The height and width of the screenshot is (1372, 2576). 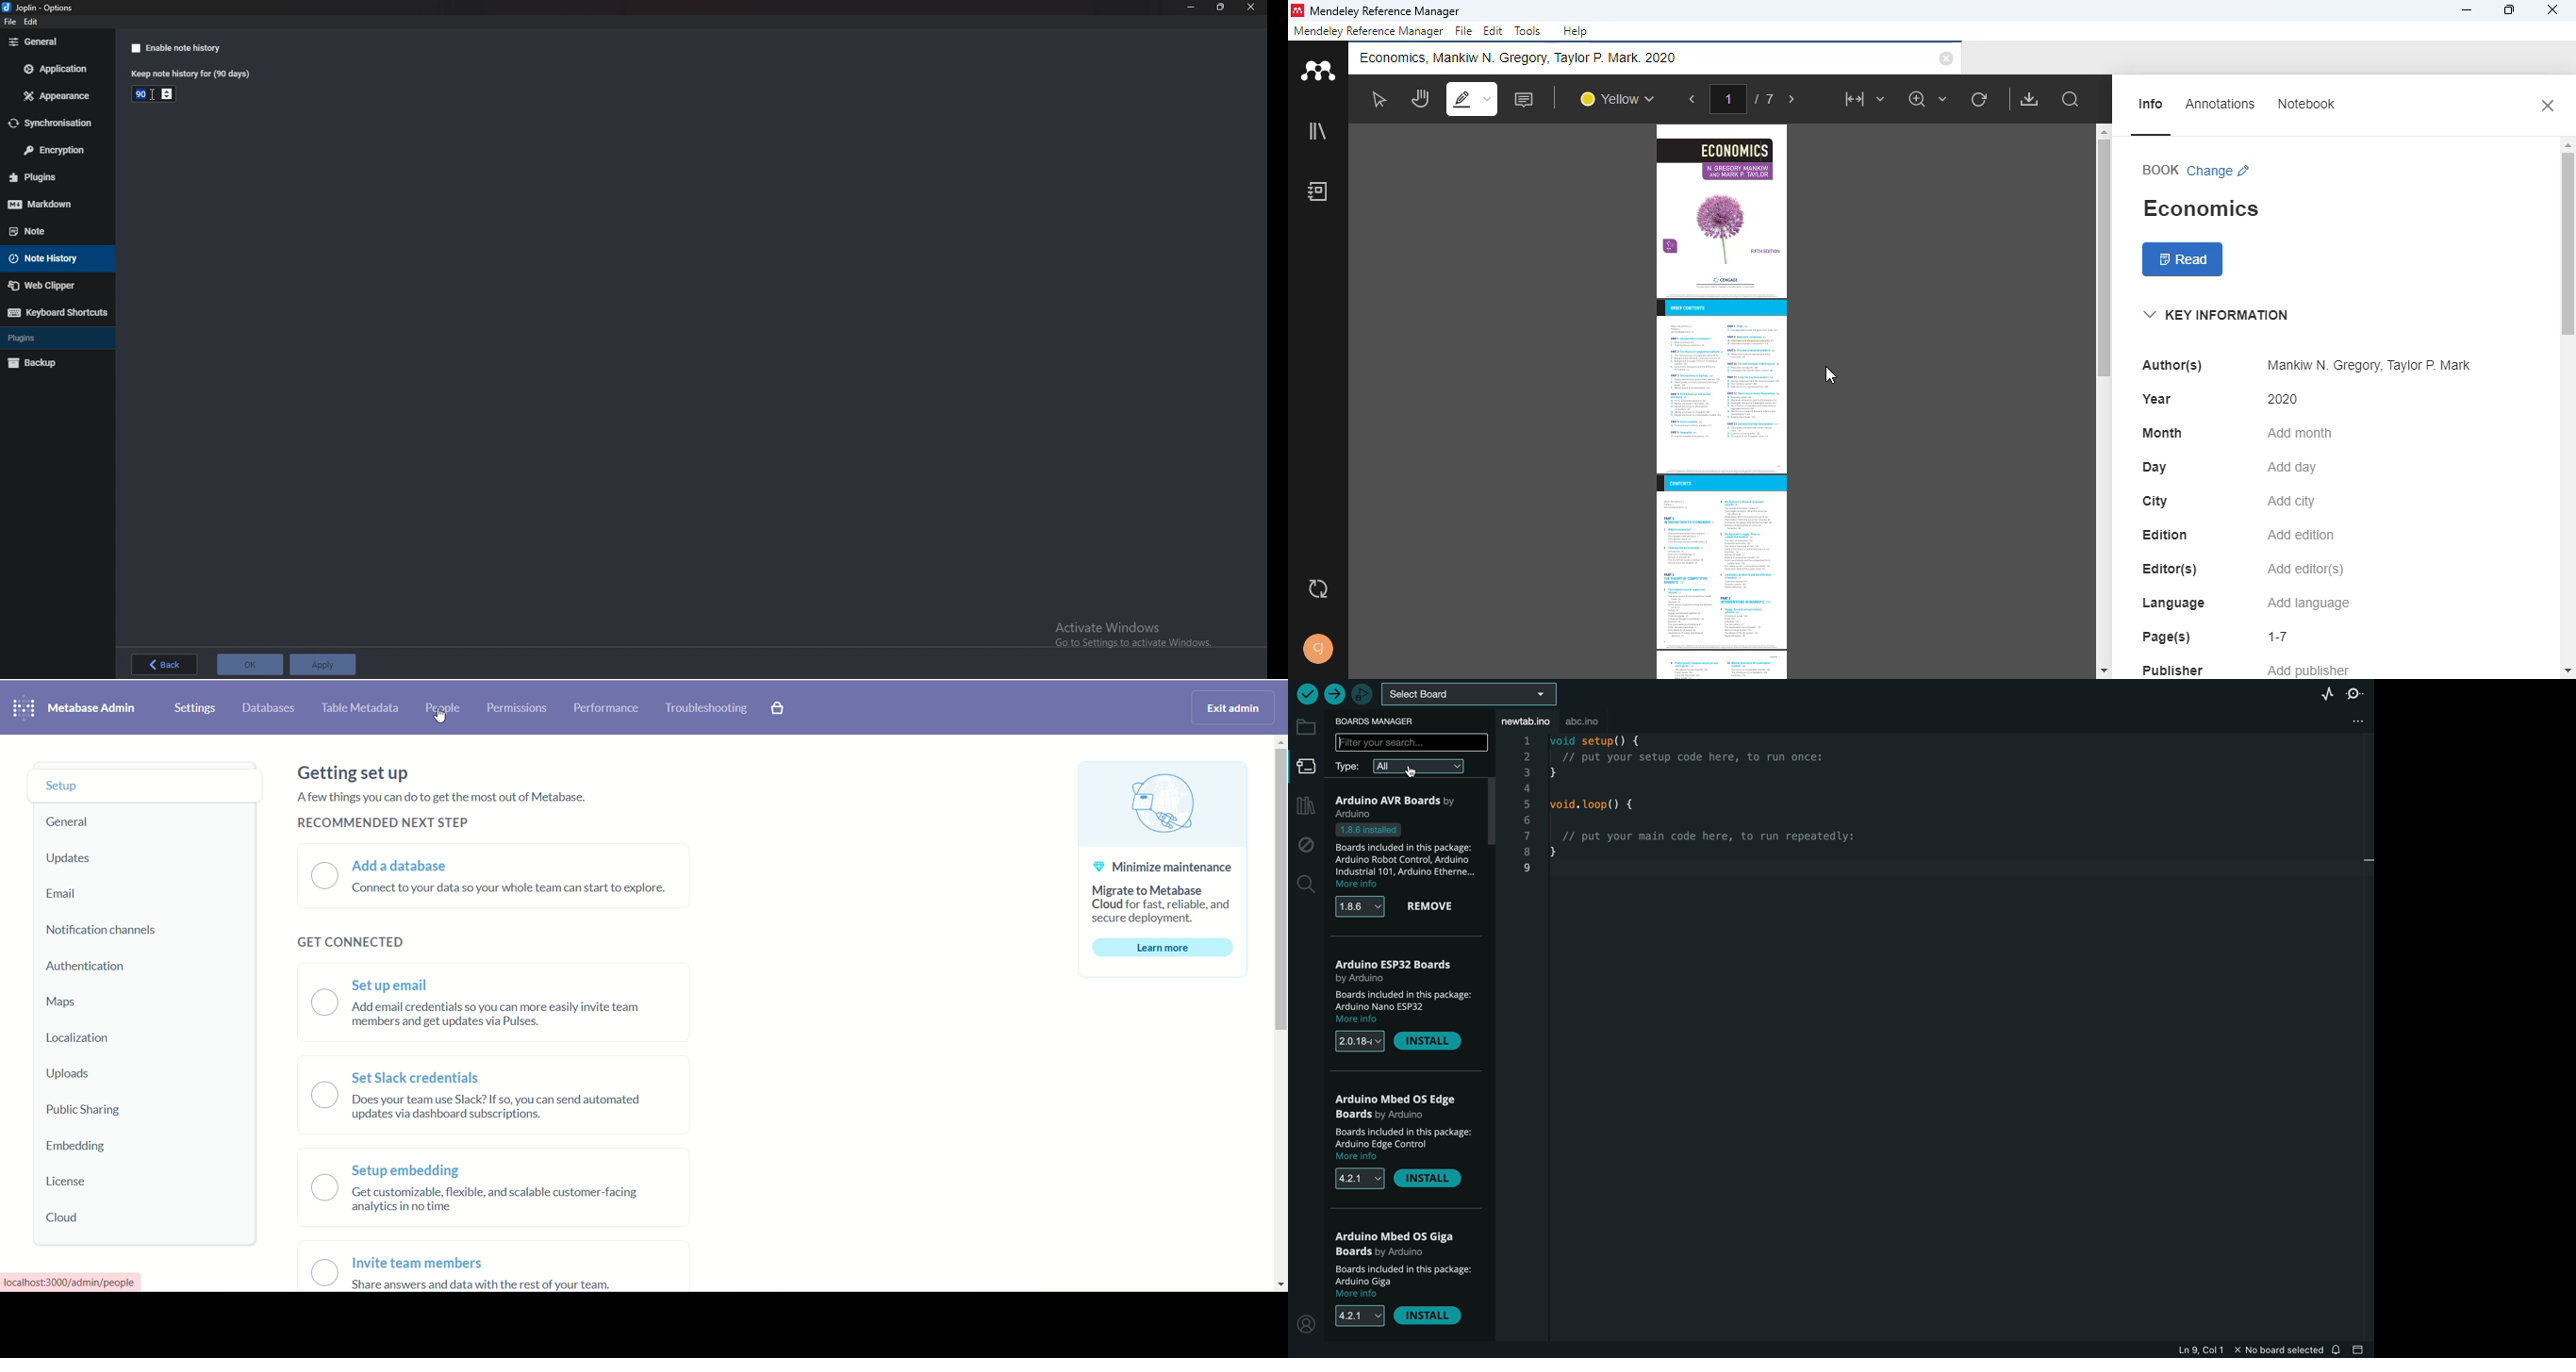 What do you see at coordinates (1319, 649) in the screenshot?
I see `profile` at bounding box center [1319, 649].